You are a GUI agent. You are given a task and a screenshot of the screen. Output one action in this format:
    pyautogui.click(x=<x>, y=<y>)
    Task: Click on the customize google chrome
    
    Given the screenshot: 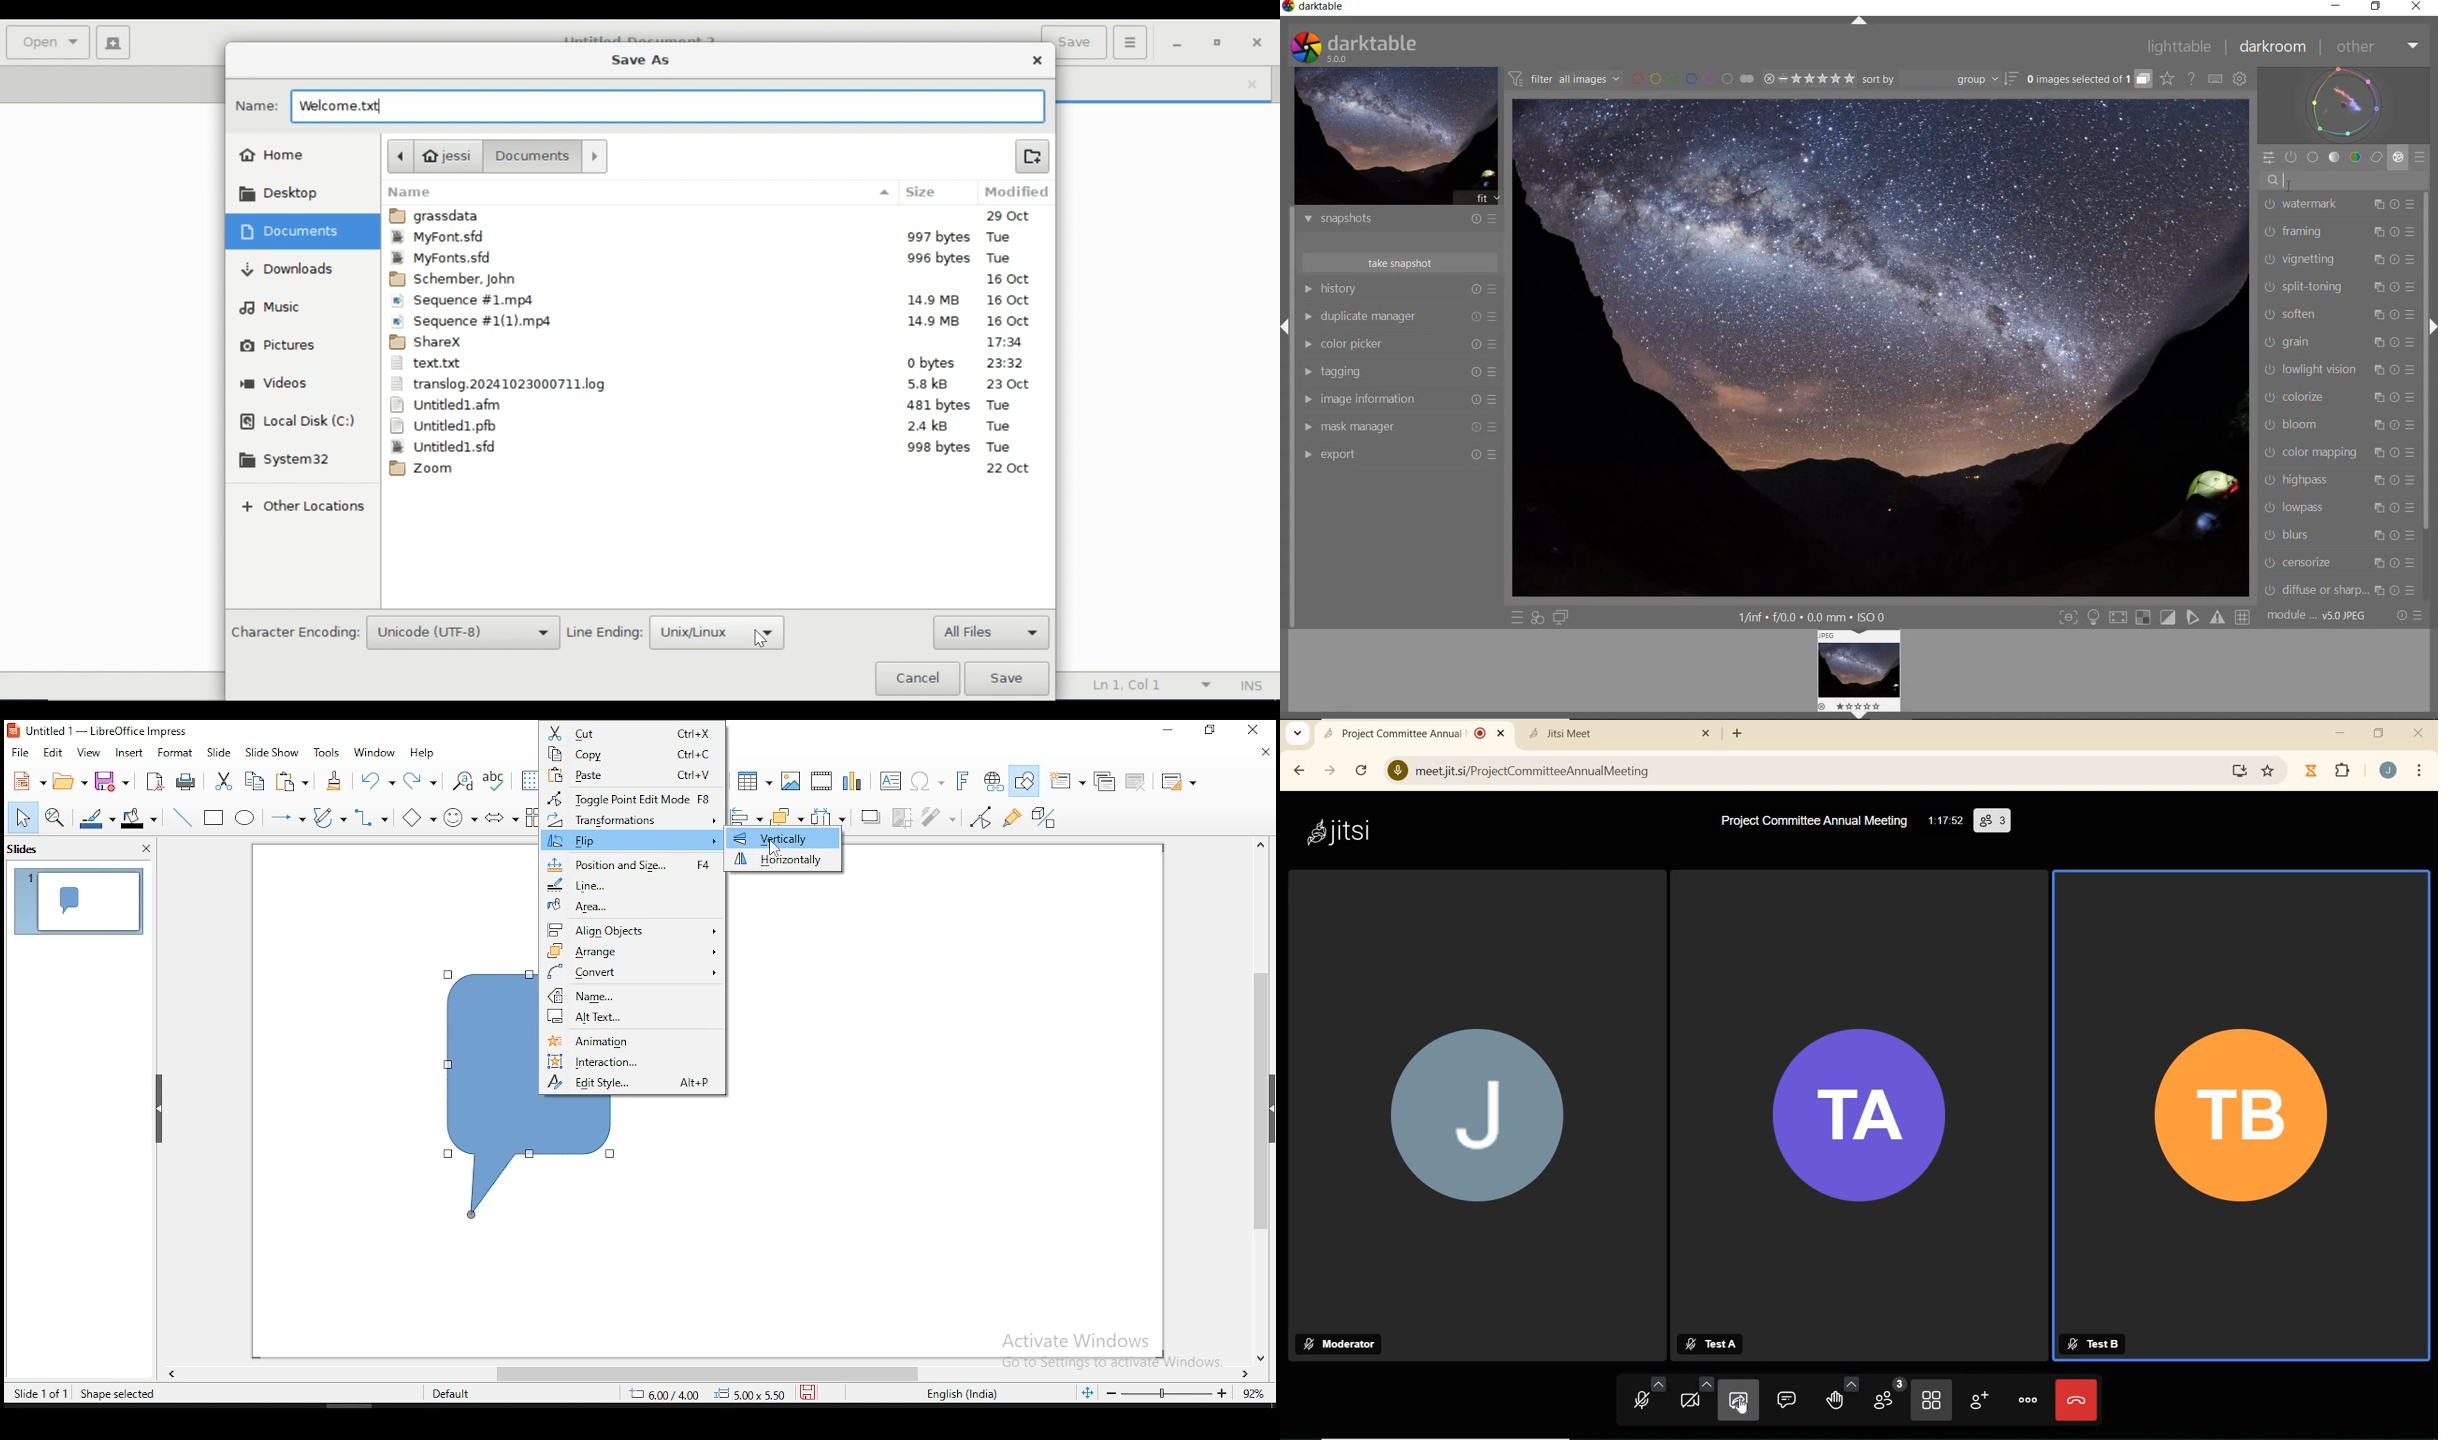 What is the action you would take?
    pyautogui.click(x=2419, y=772)
    